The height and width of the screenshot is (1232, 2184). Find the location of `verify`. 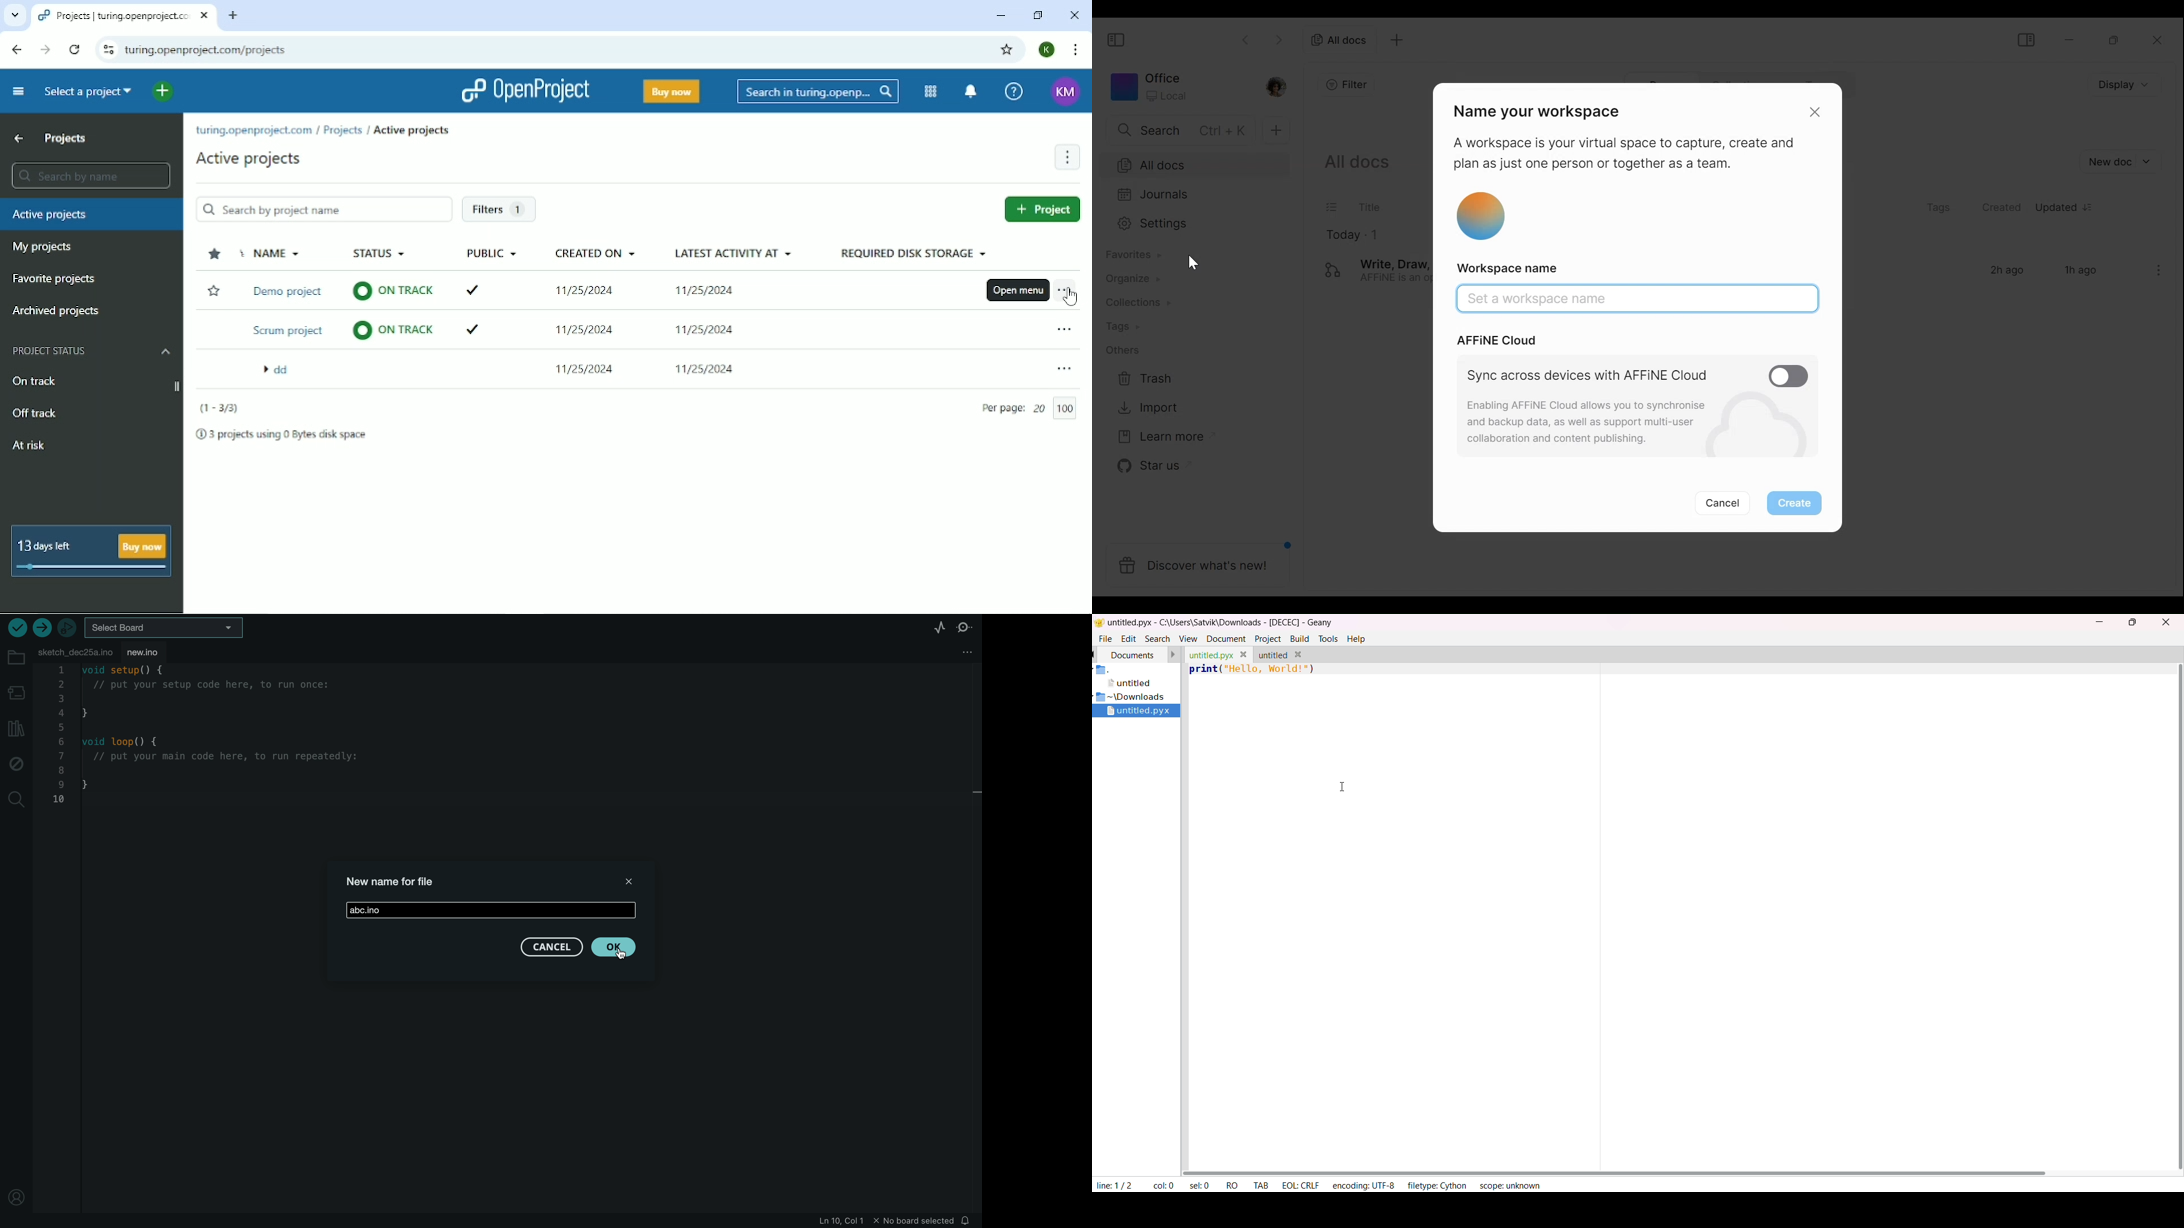

verify is located at coordinates (16, 628).